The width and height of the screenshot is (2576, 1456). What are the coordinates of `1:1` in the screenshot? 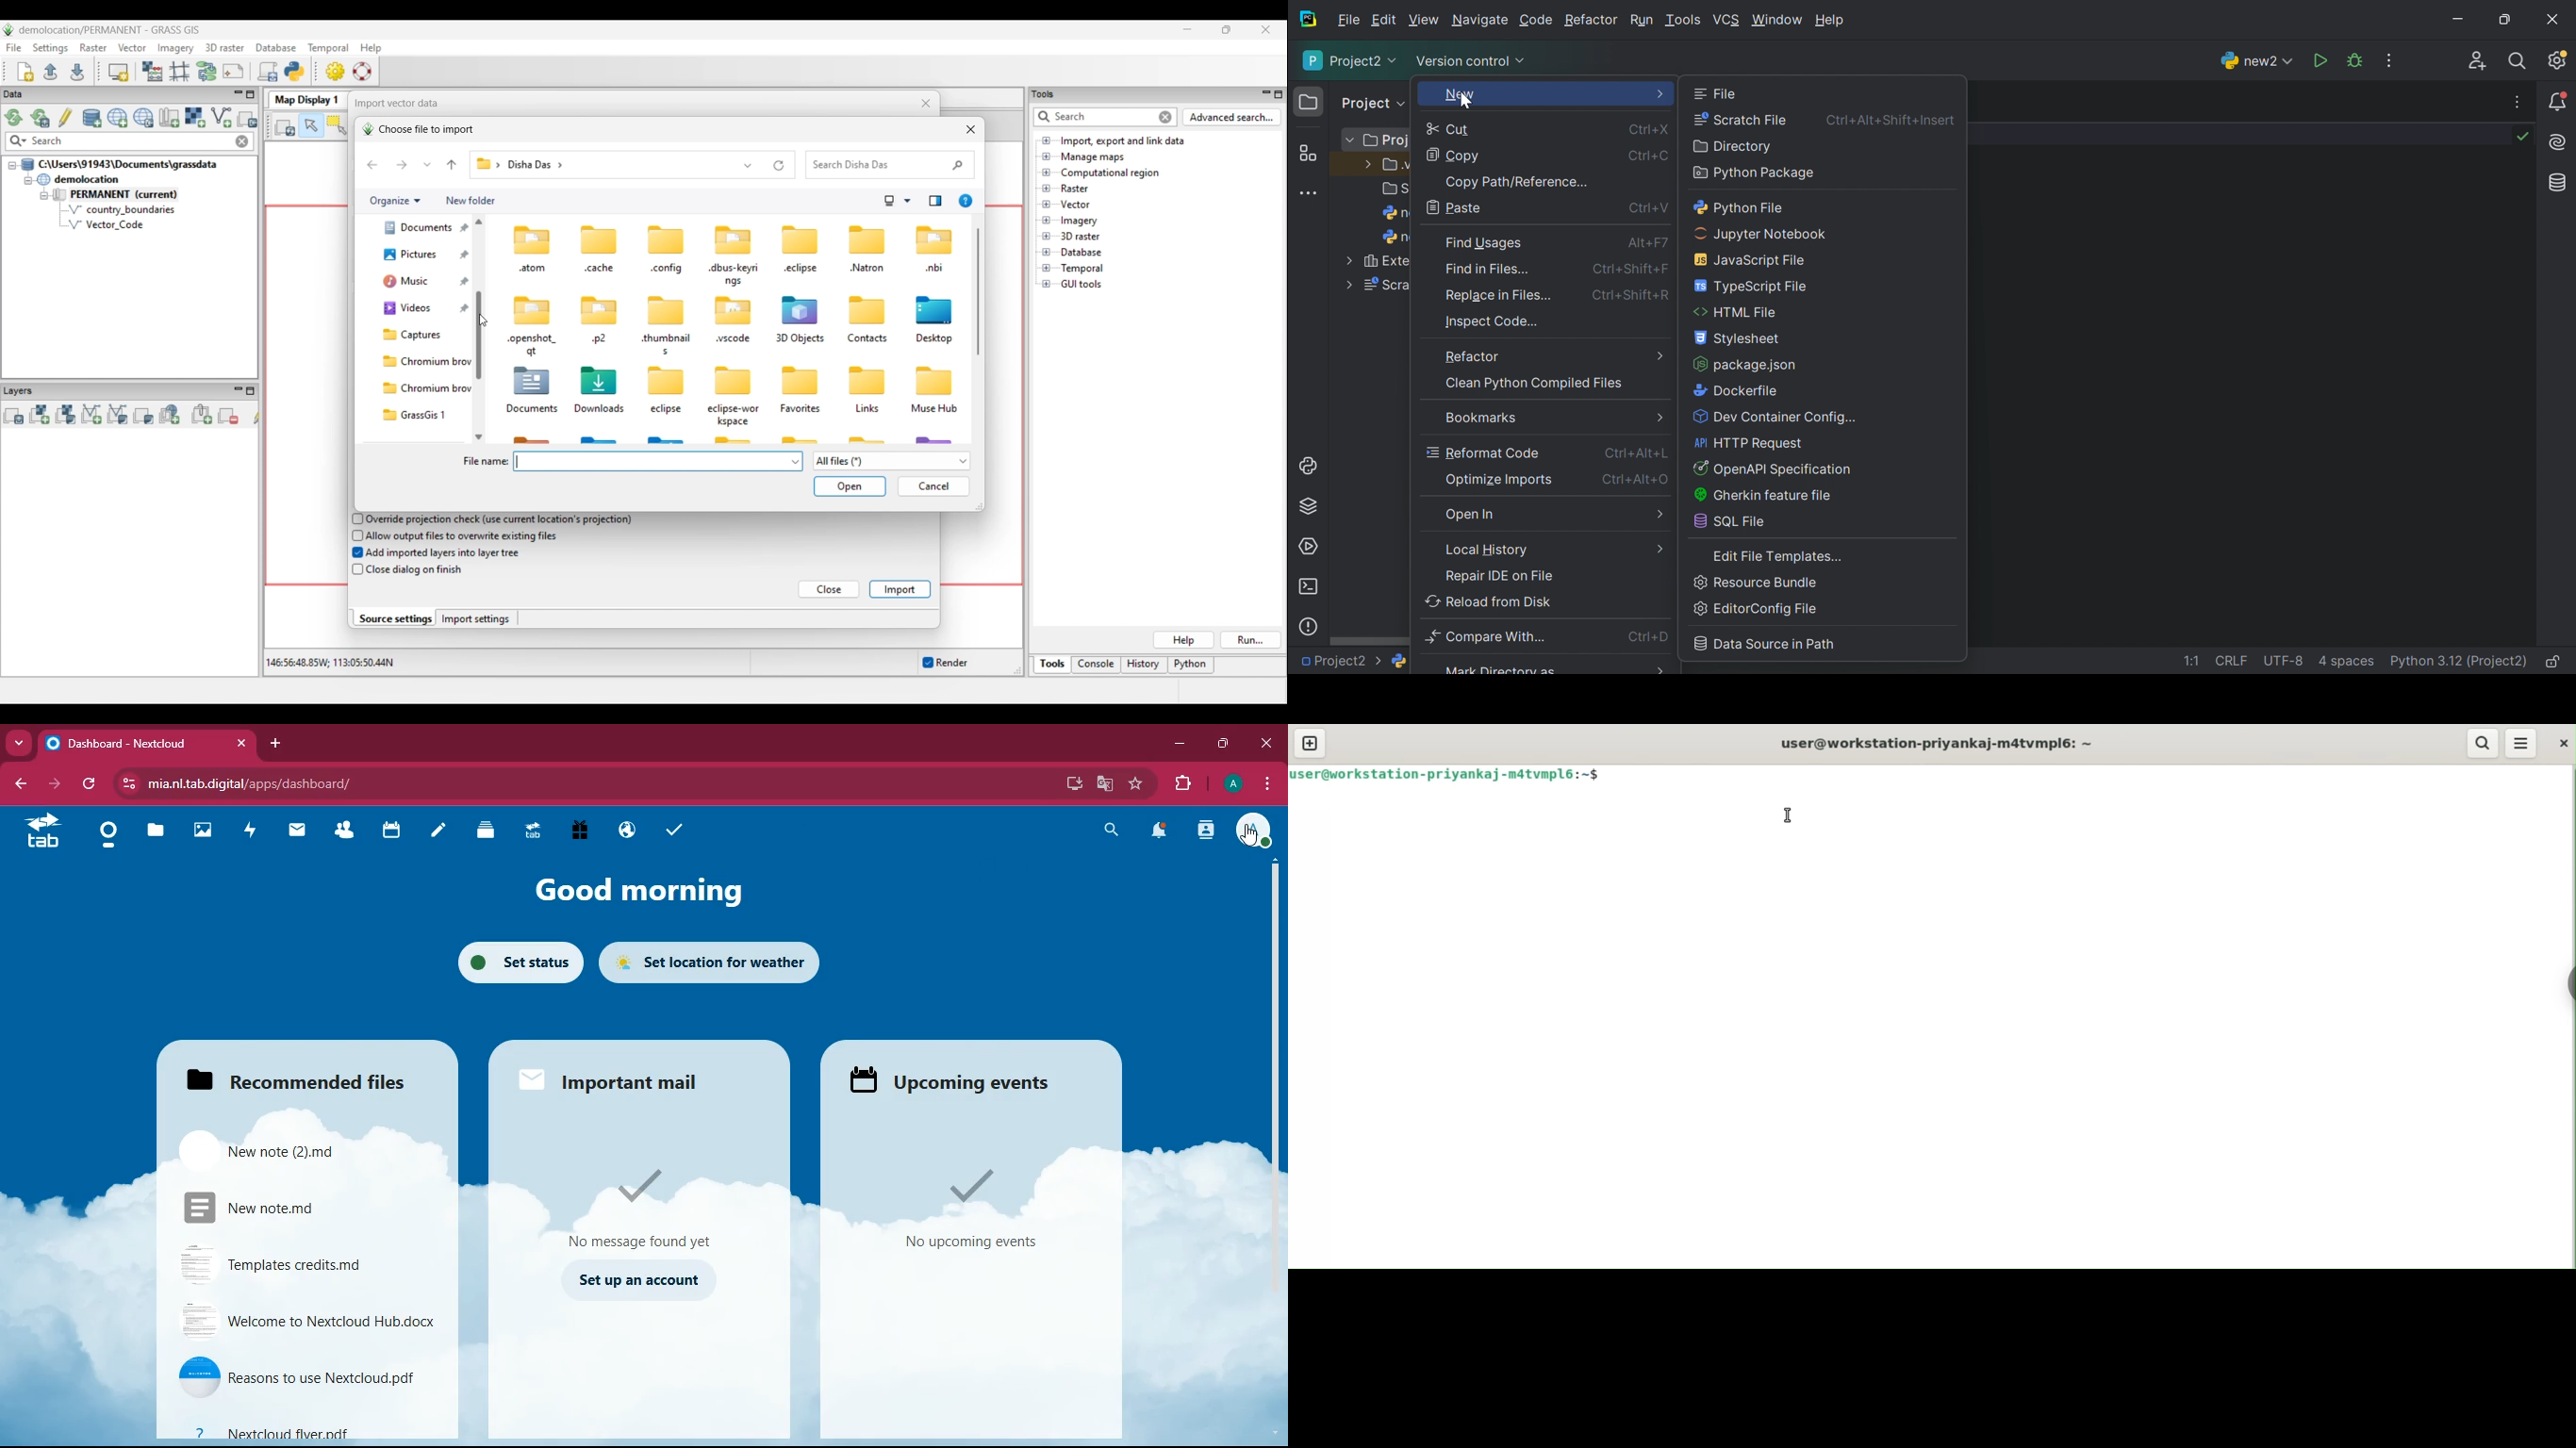 It's located at (2192, 663).